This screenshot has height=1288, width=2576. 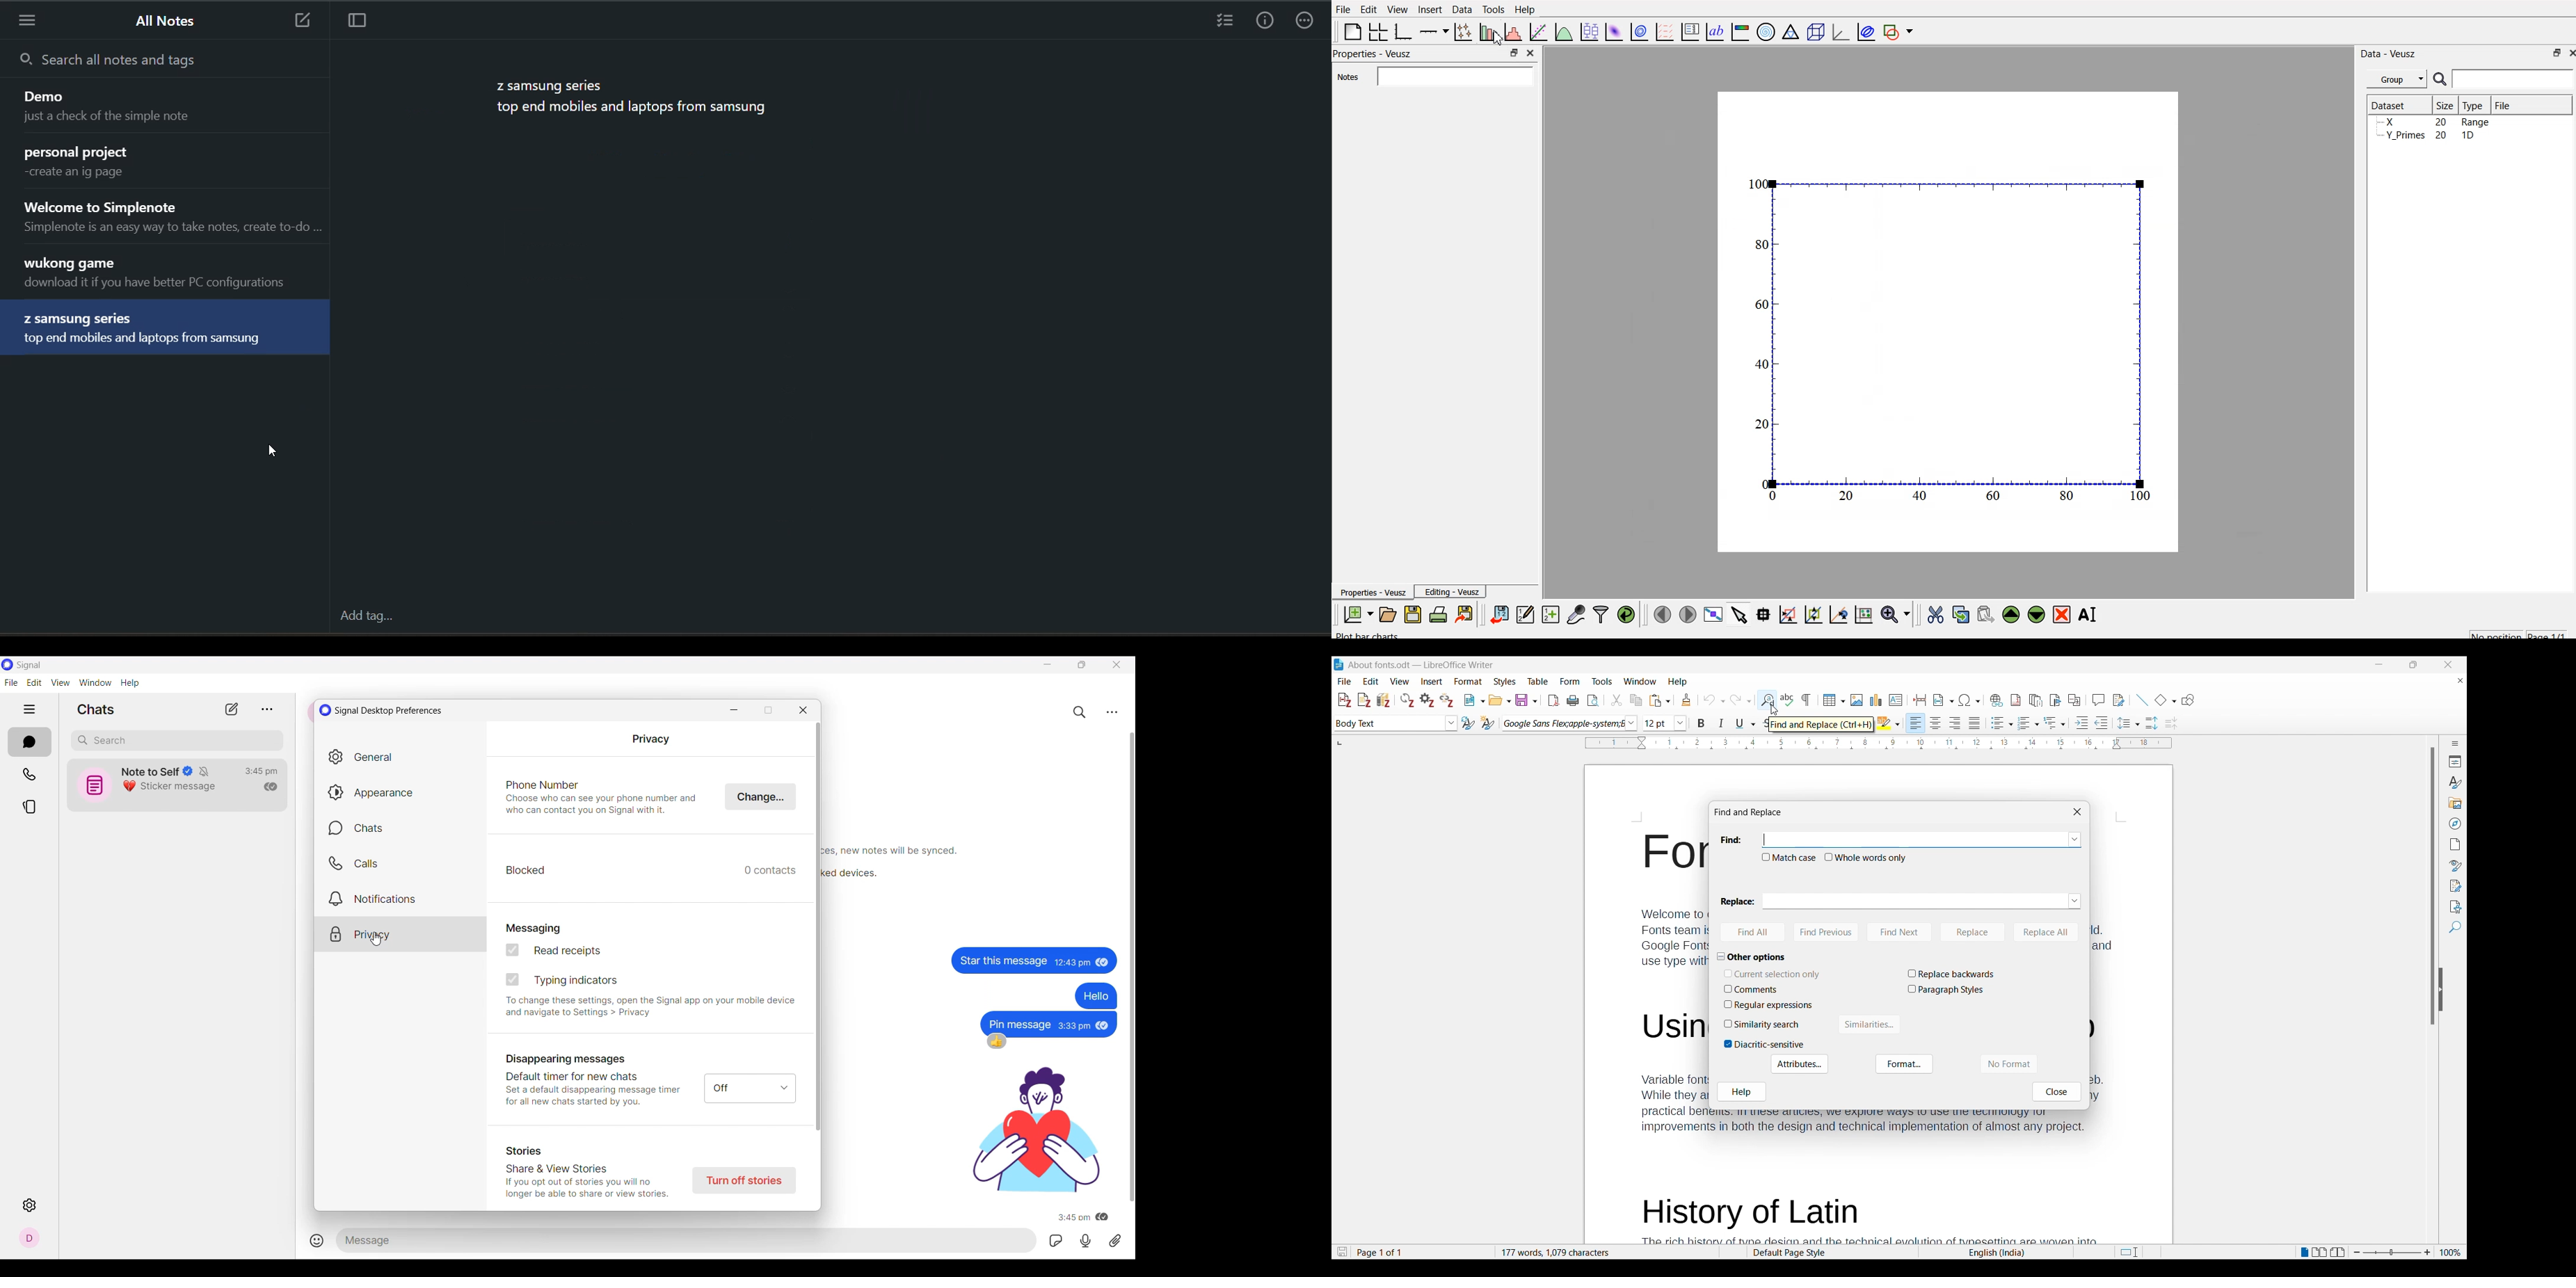 What do you see at coordinates (1714, 700) in the screenshot?
I see `Undo` at bounding box center [1714, 700].